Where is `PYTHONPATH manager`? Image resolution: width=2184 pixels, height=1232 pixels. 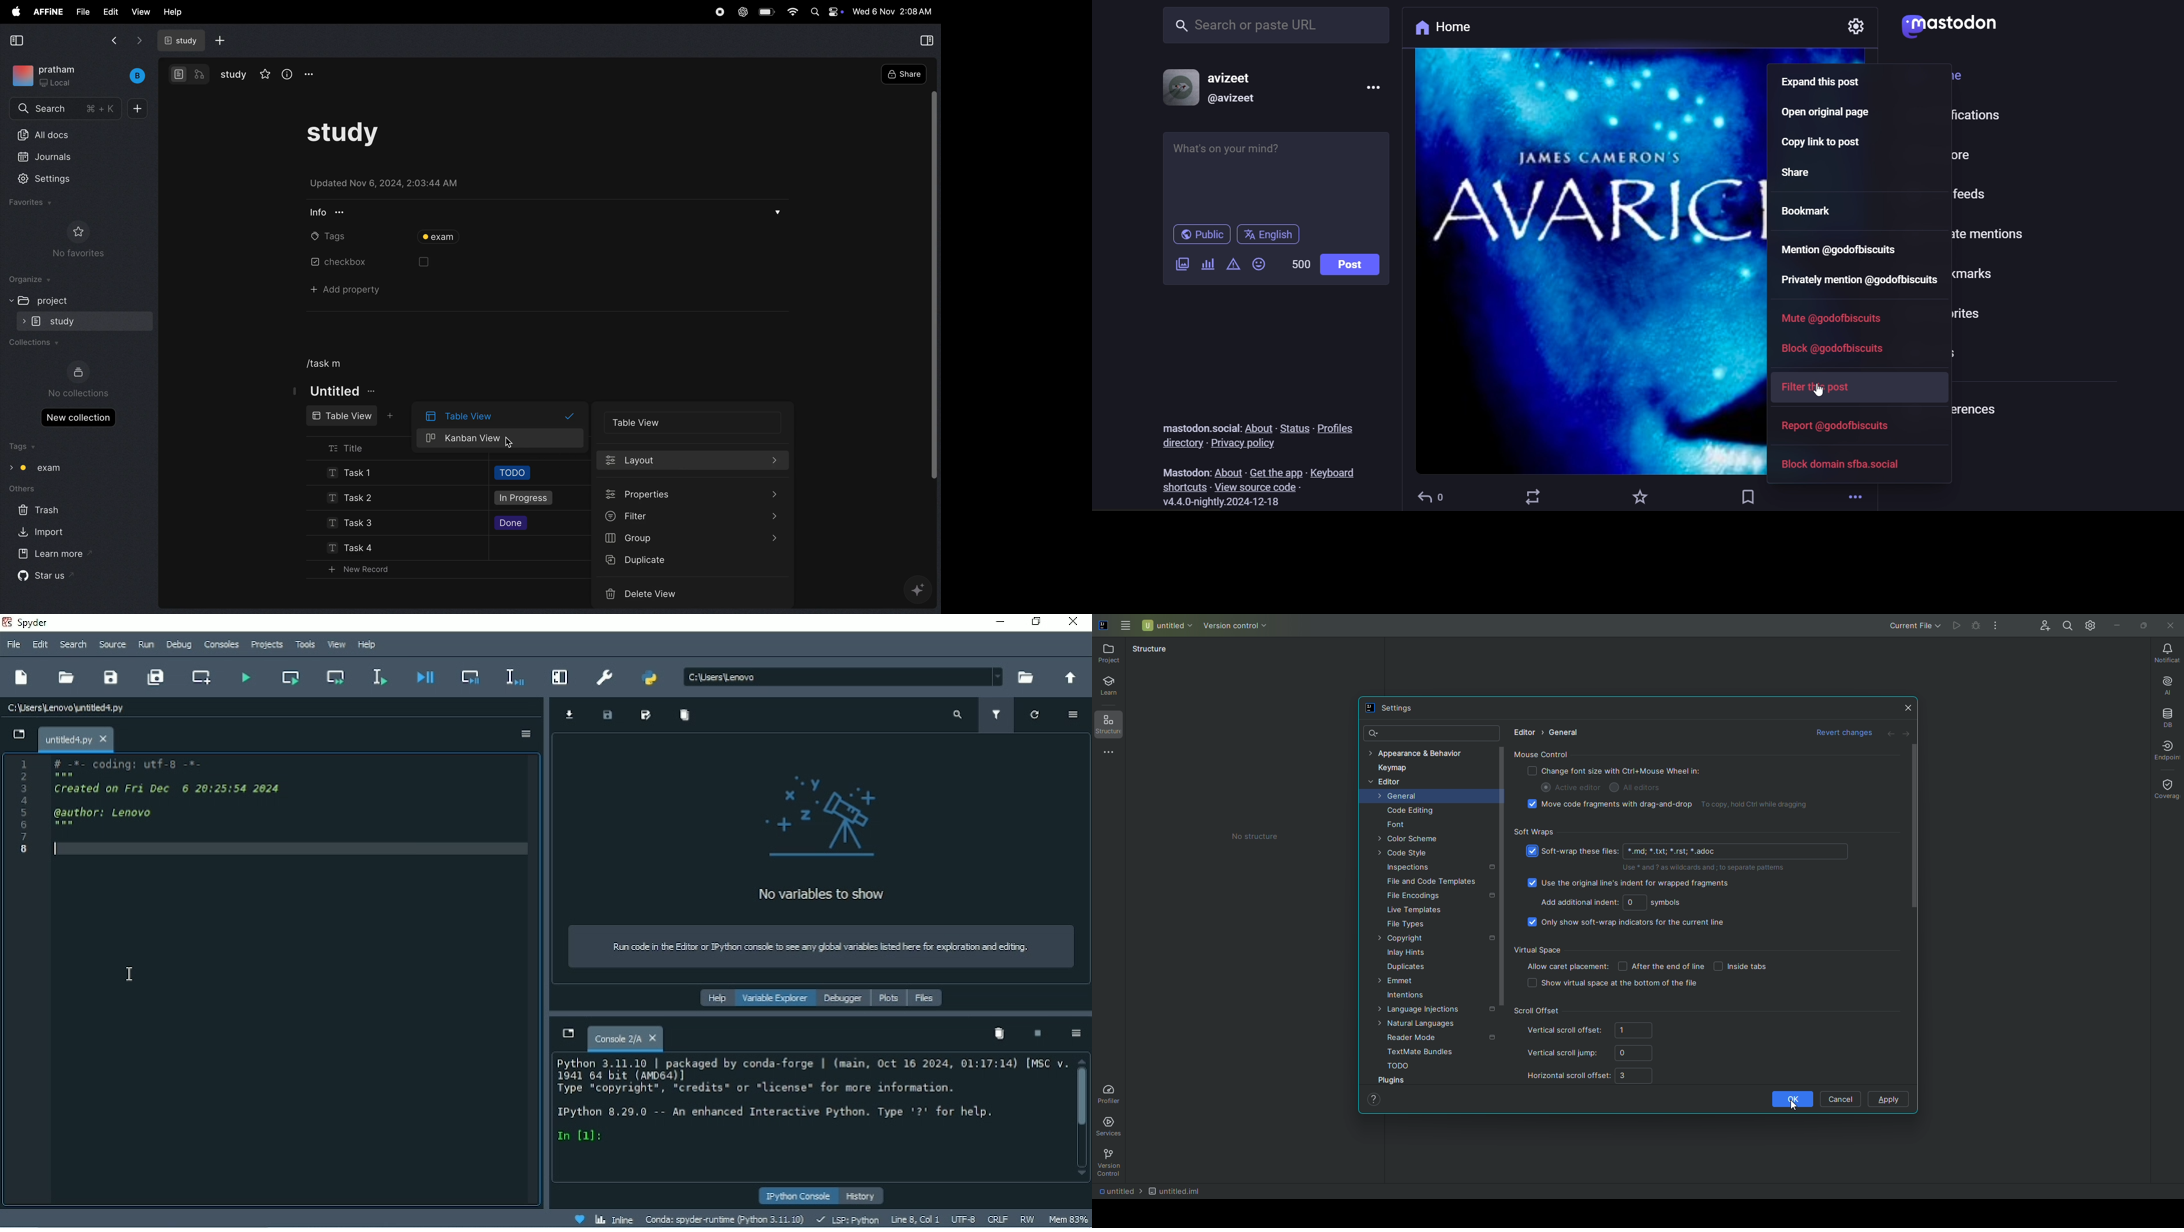 PYTHONPATH manager is located at coordinates (649, 679).